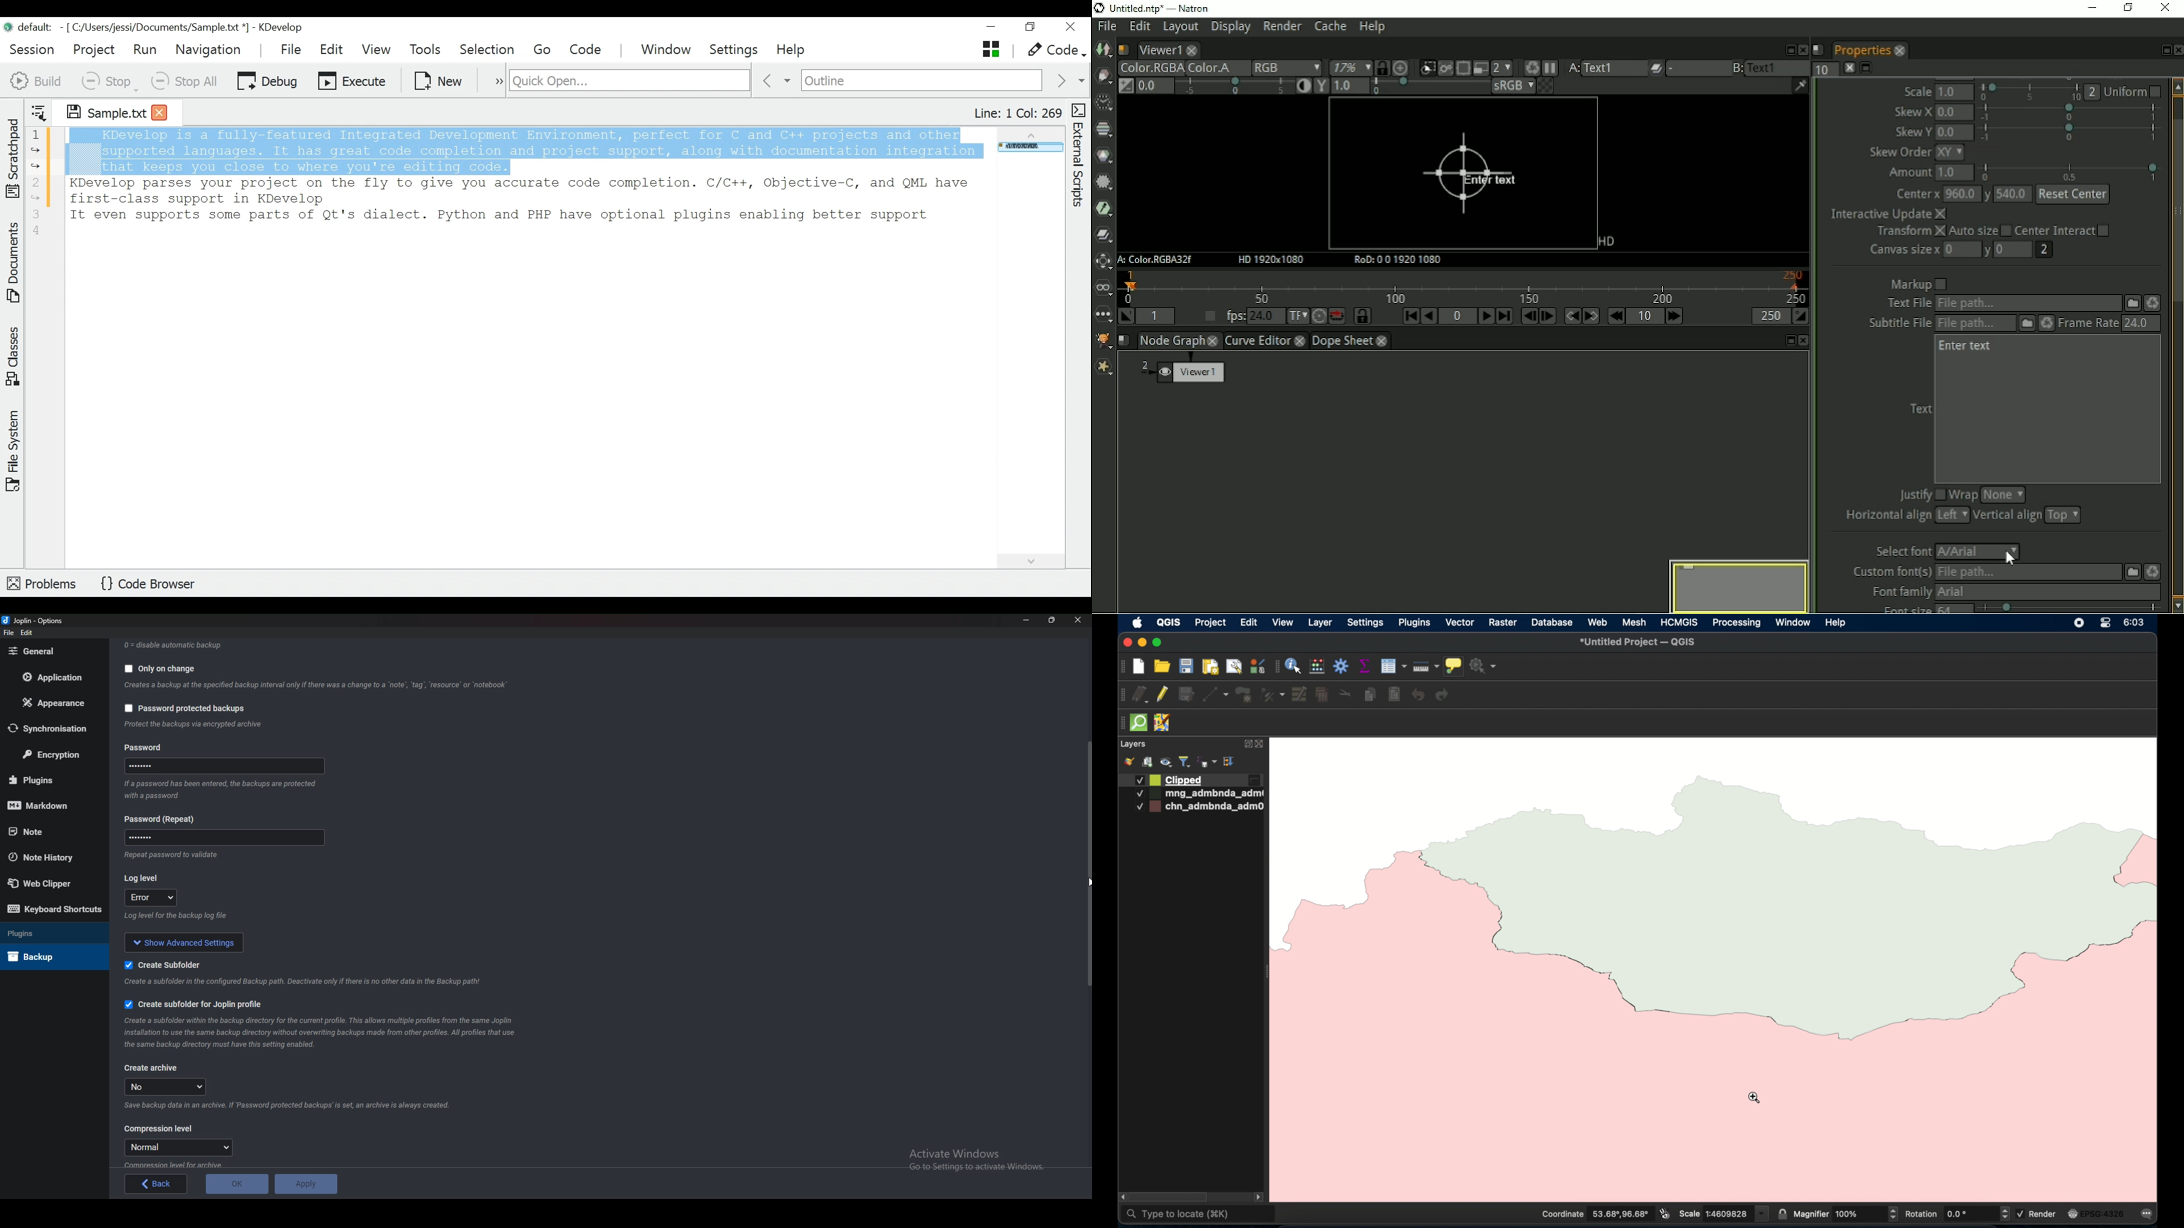 The width and height of the screenshot is (2184, 1232). I want to click on lock scale, so click(1782, 1213).